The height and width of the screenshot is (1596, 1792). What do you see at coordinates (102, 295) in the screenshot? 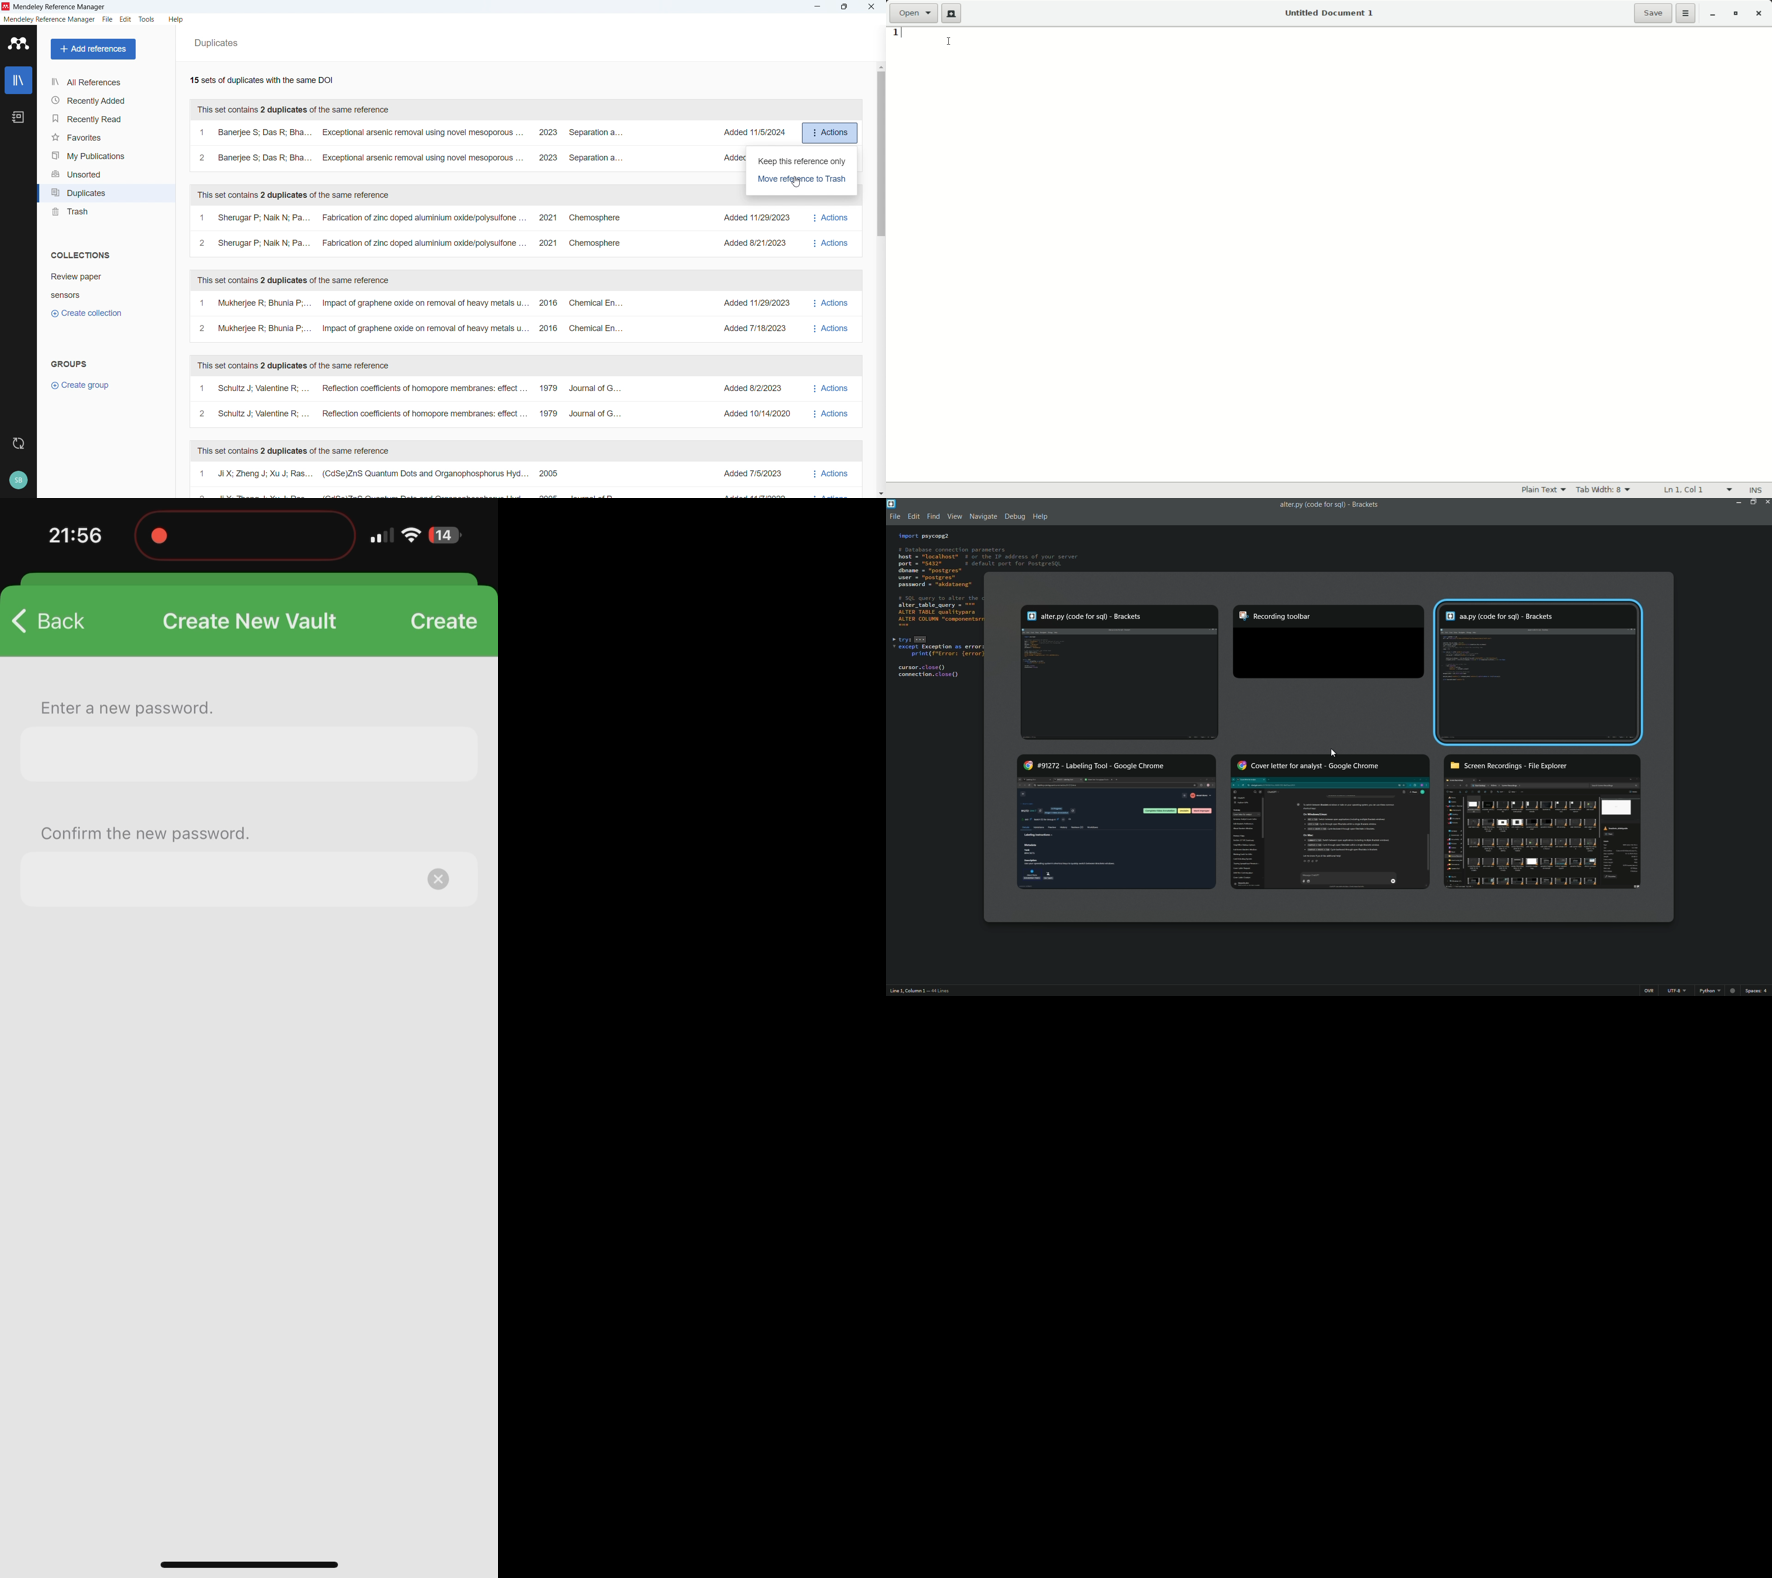
I see `Collection 2 ` at bounding box center [102, 295].